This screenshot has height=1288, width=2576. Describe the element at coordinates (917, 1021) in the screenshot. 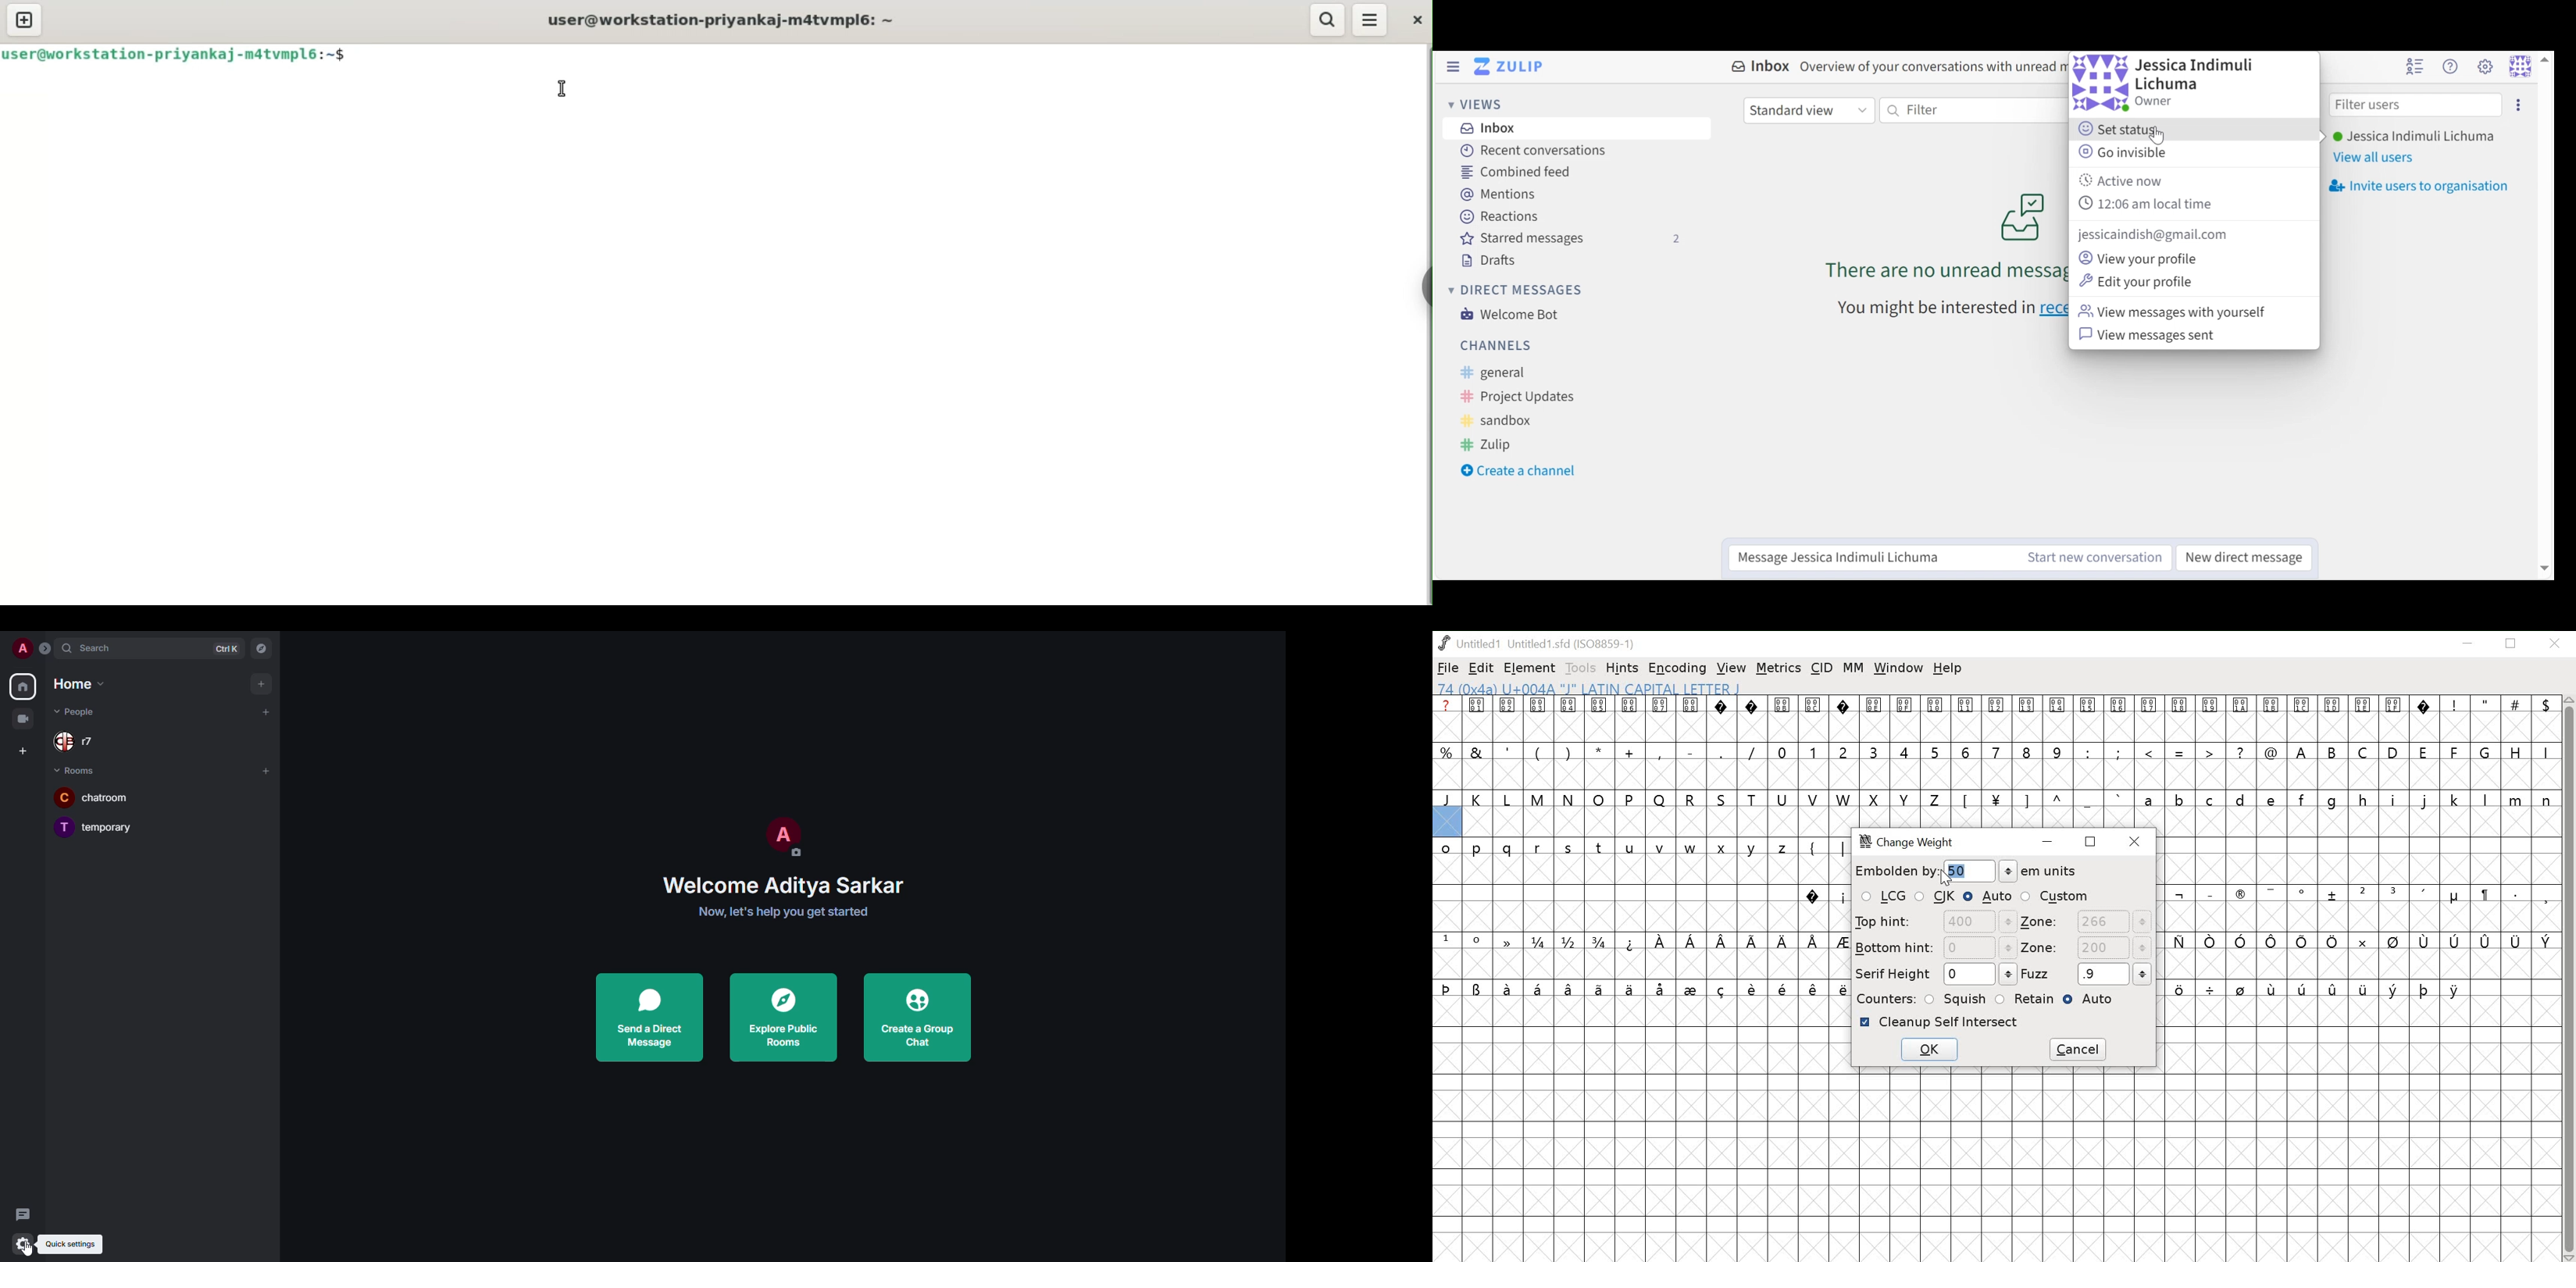

I see `create a group chat` at that location.